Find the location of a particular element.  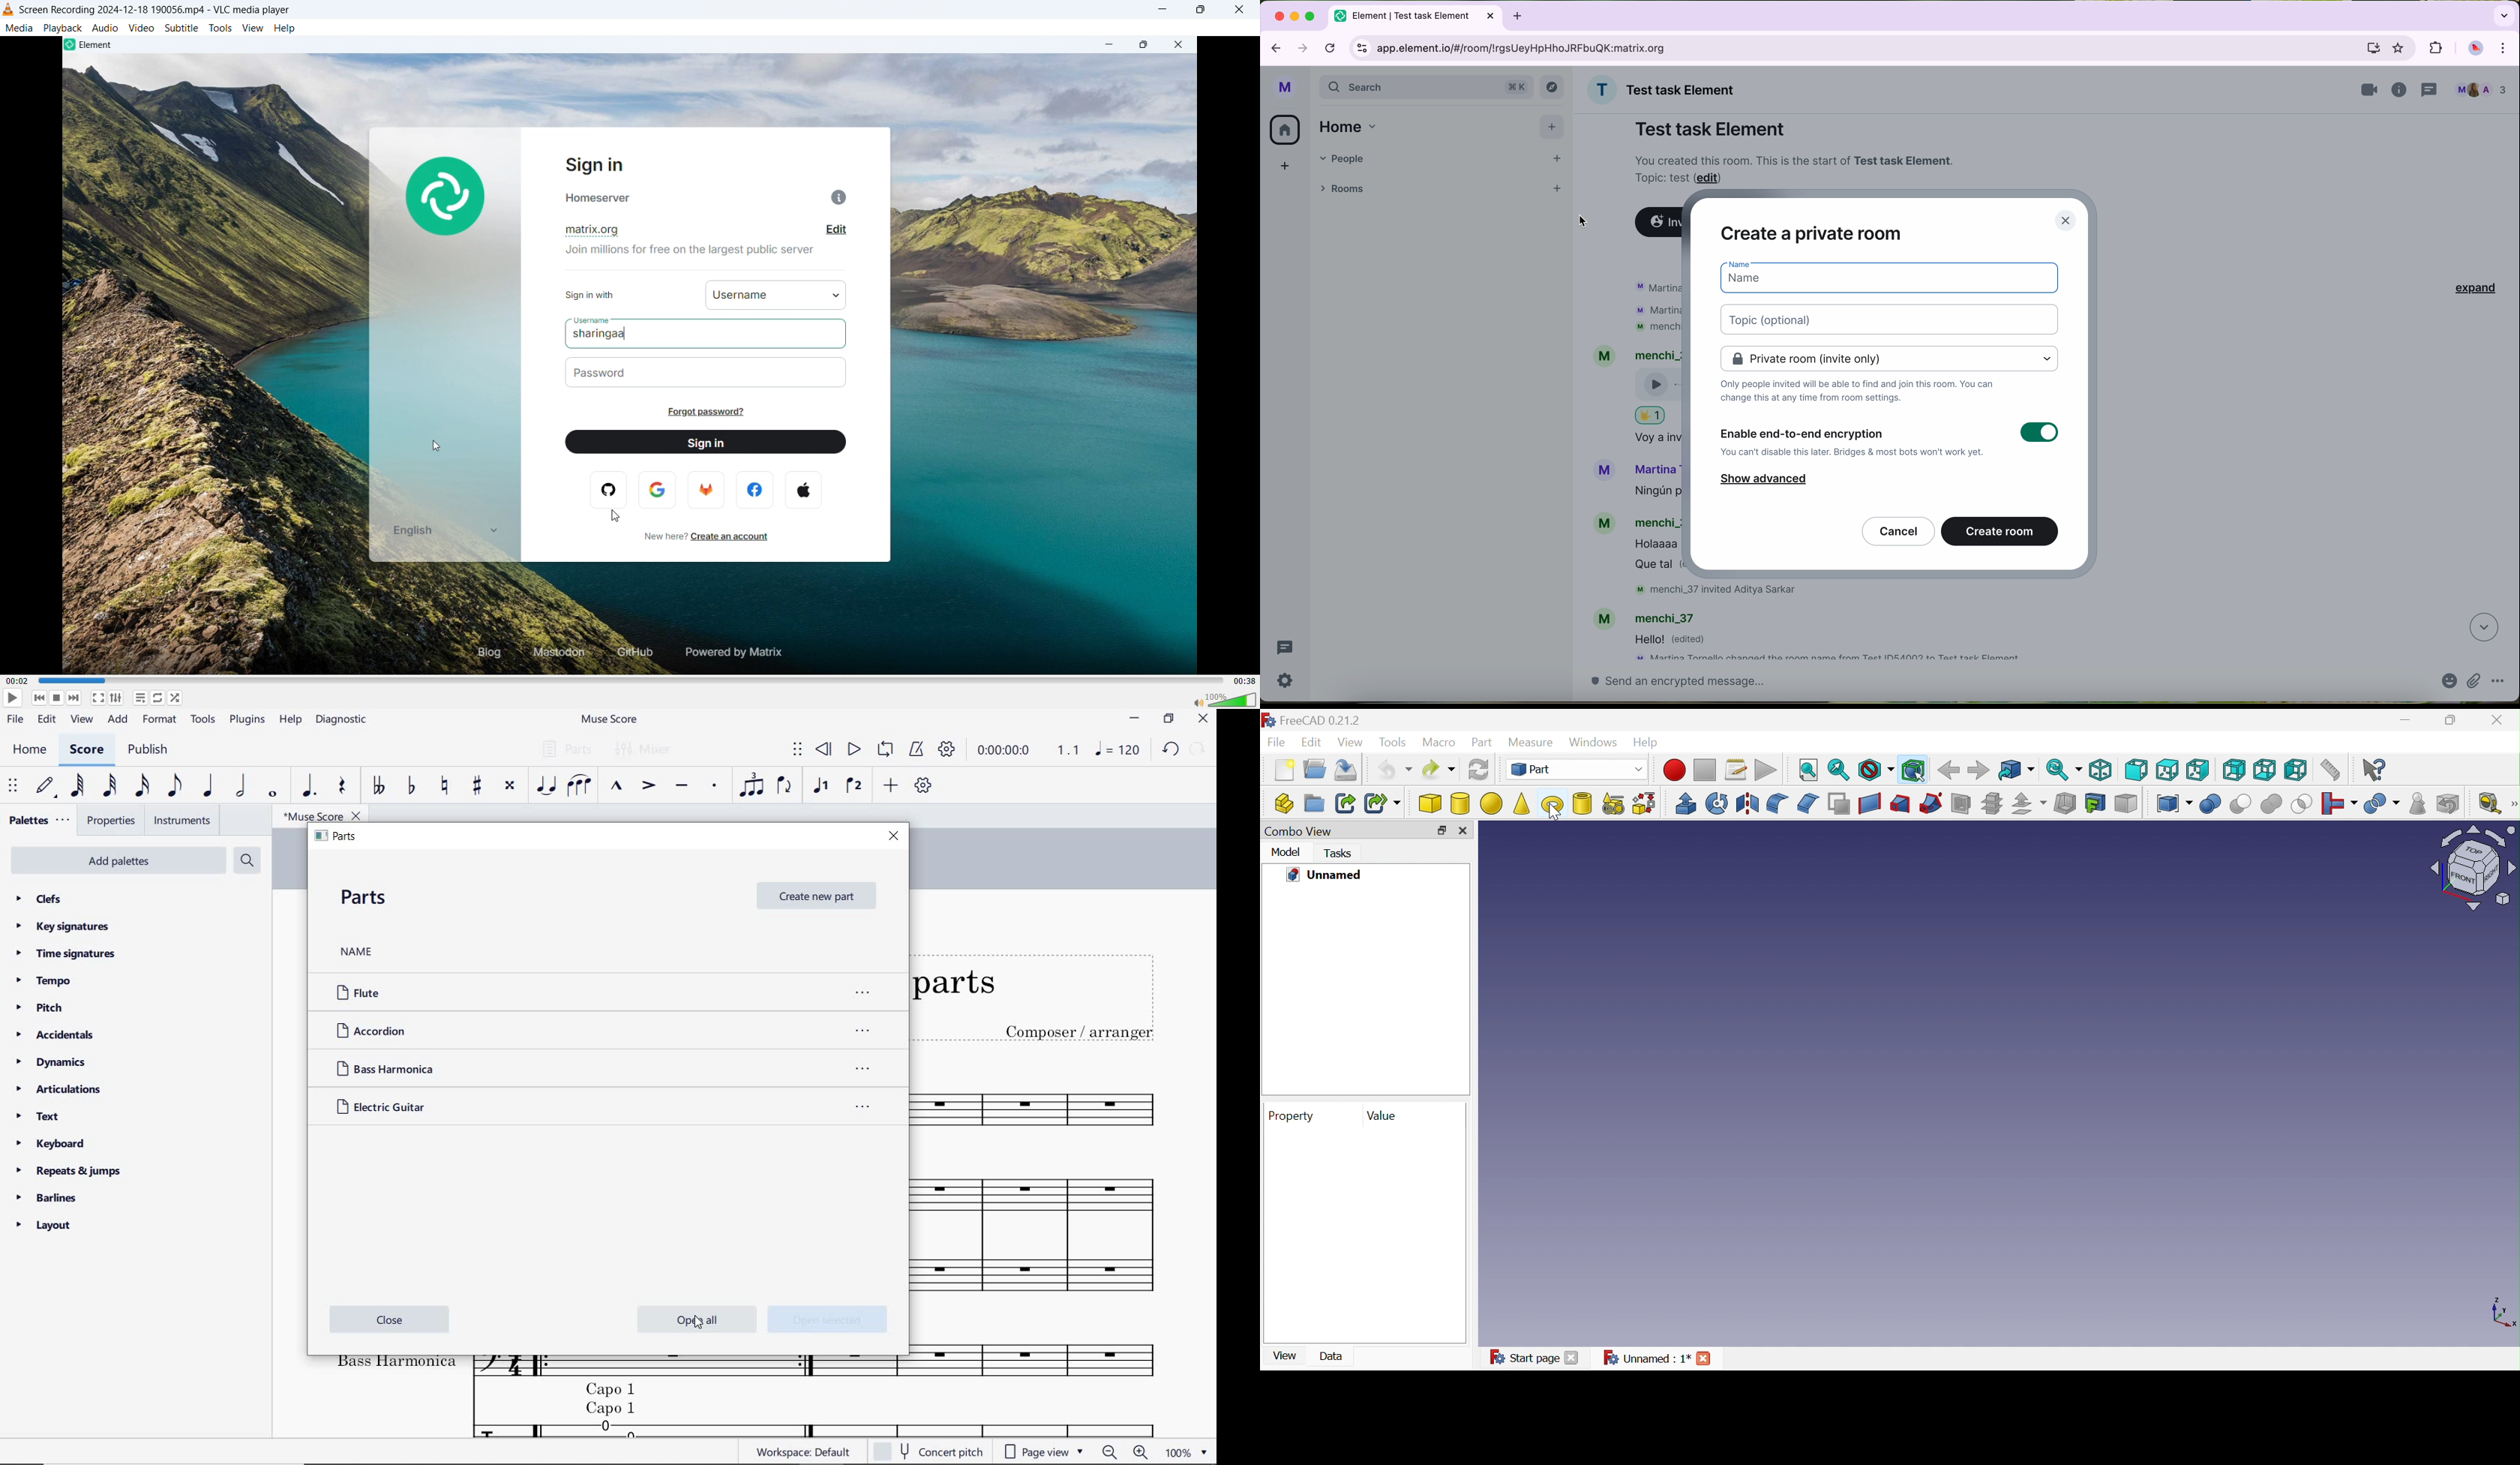

Instrument: Bass Harmonica is located at coordinates (595, 1367).